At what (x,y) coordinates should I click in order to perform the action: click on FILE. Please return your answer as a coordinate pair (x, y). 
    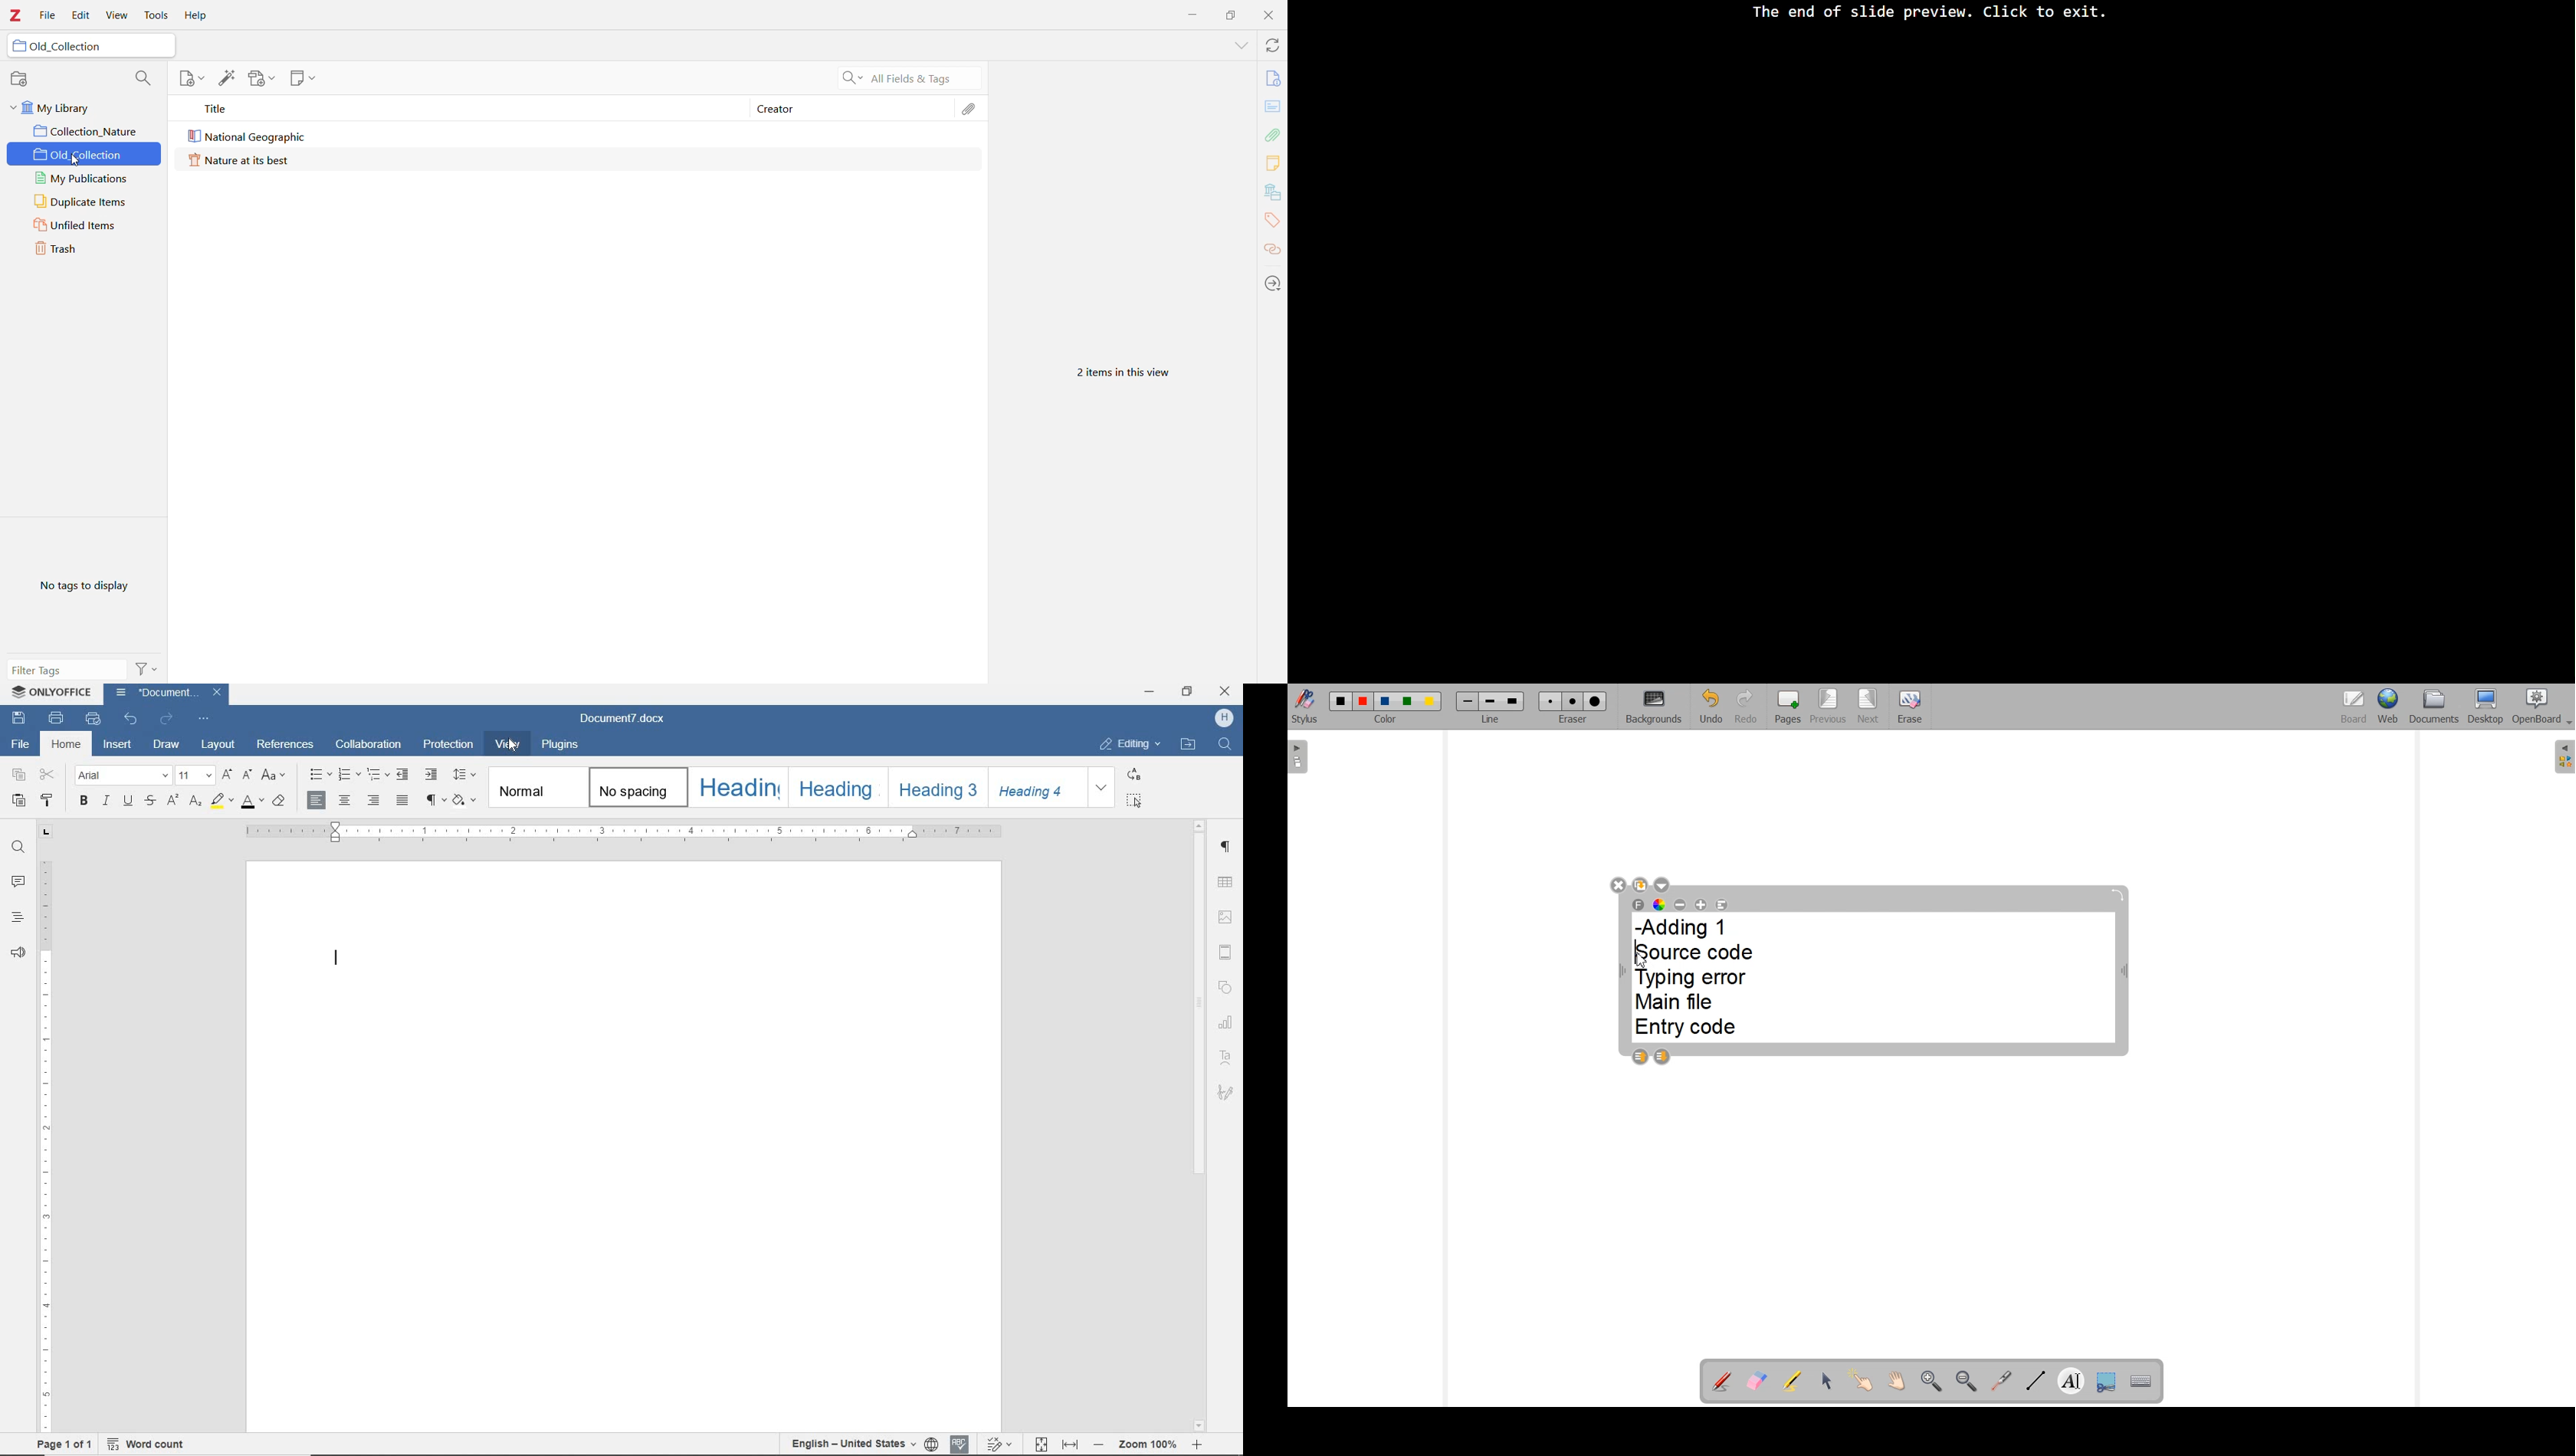
    Looking at the image, I should click on (19, 746).